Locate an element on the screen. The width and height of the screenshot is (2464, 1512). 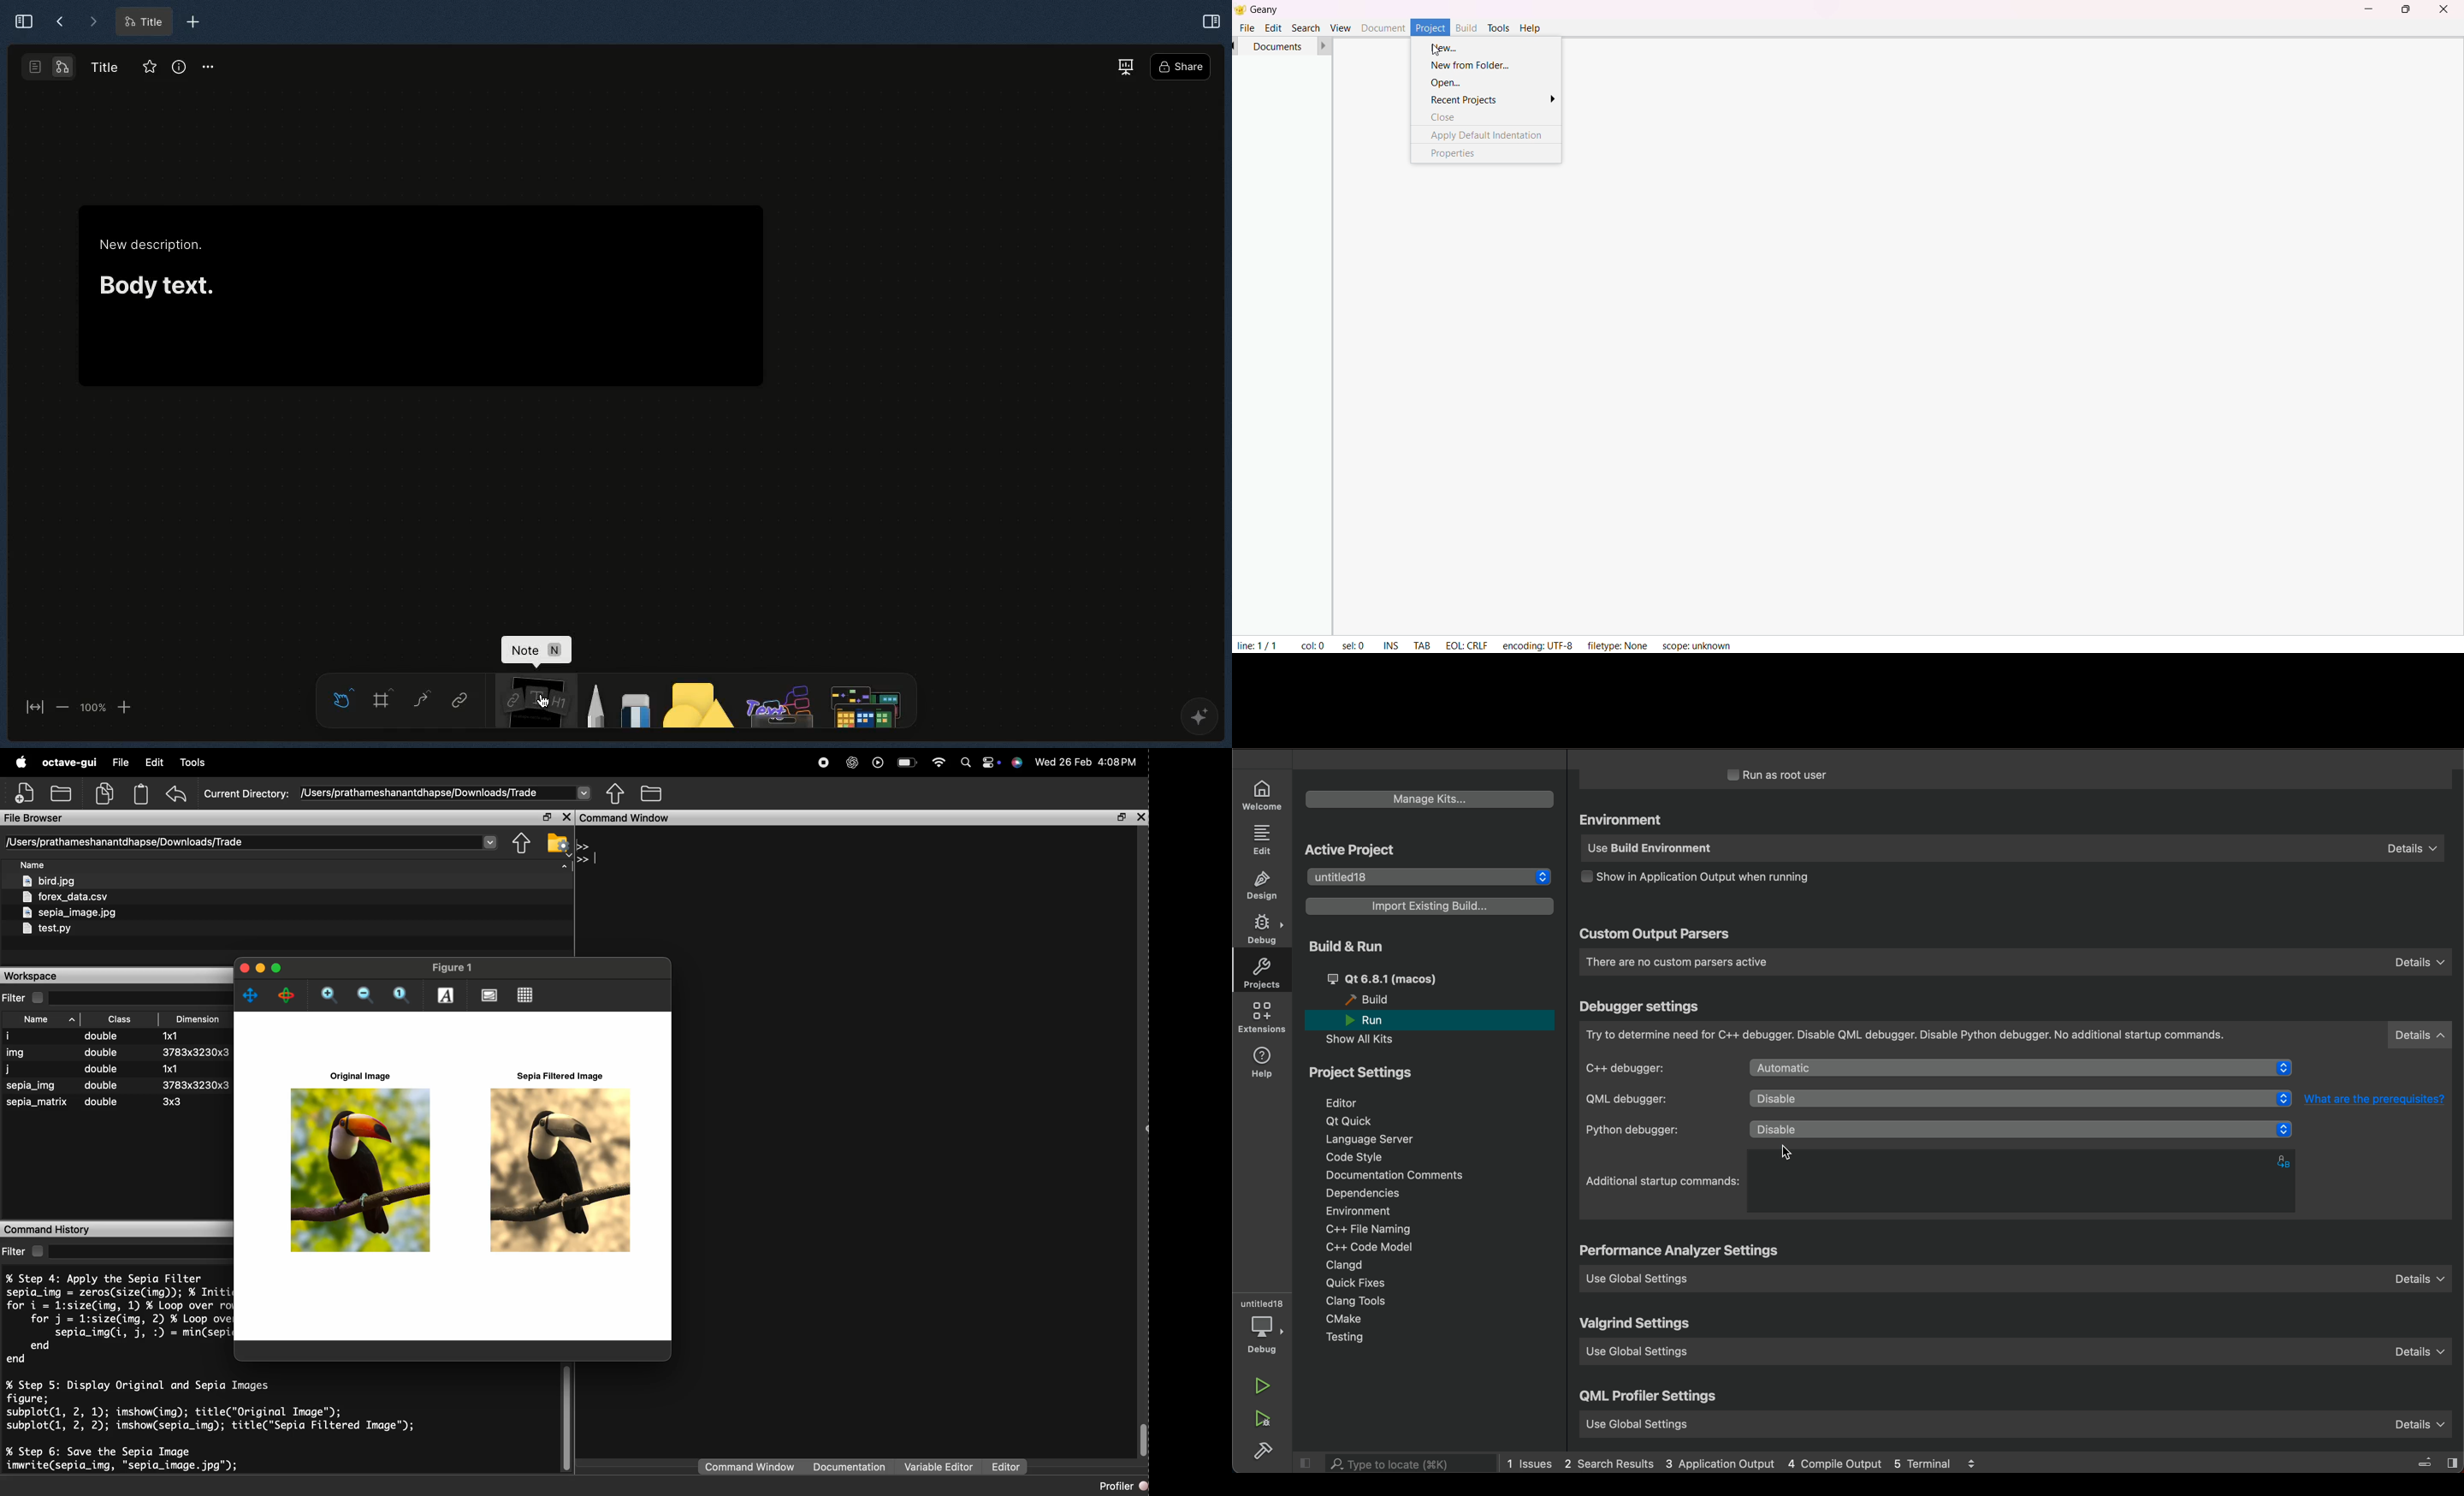
dependencies is located at coordinates (1362, 1193).